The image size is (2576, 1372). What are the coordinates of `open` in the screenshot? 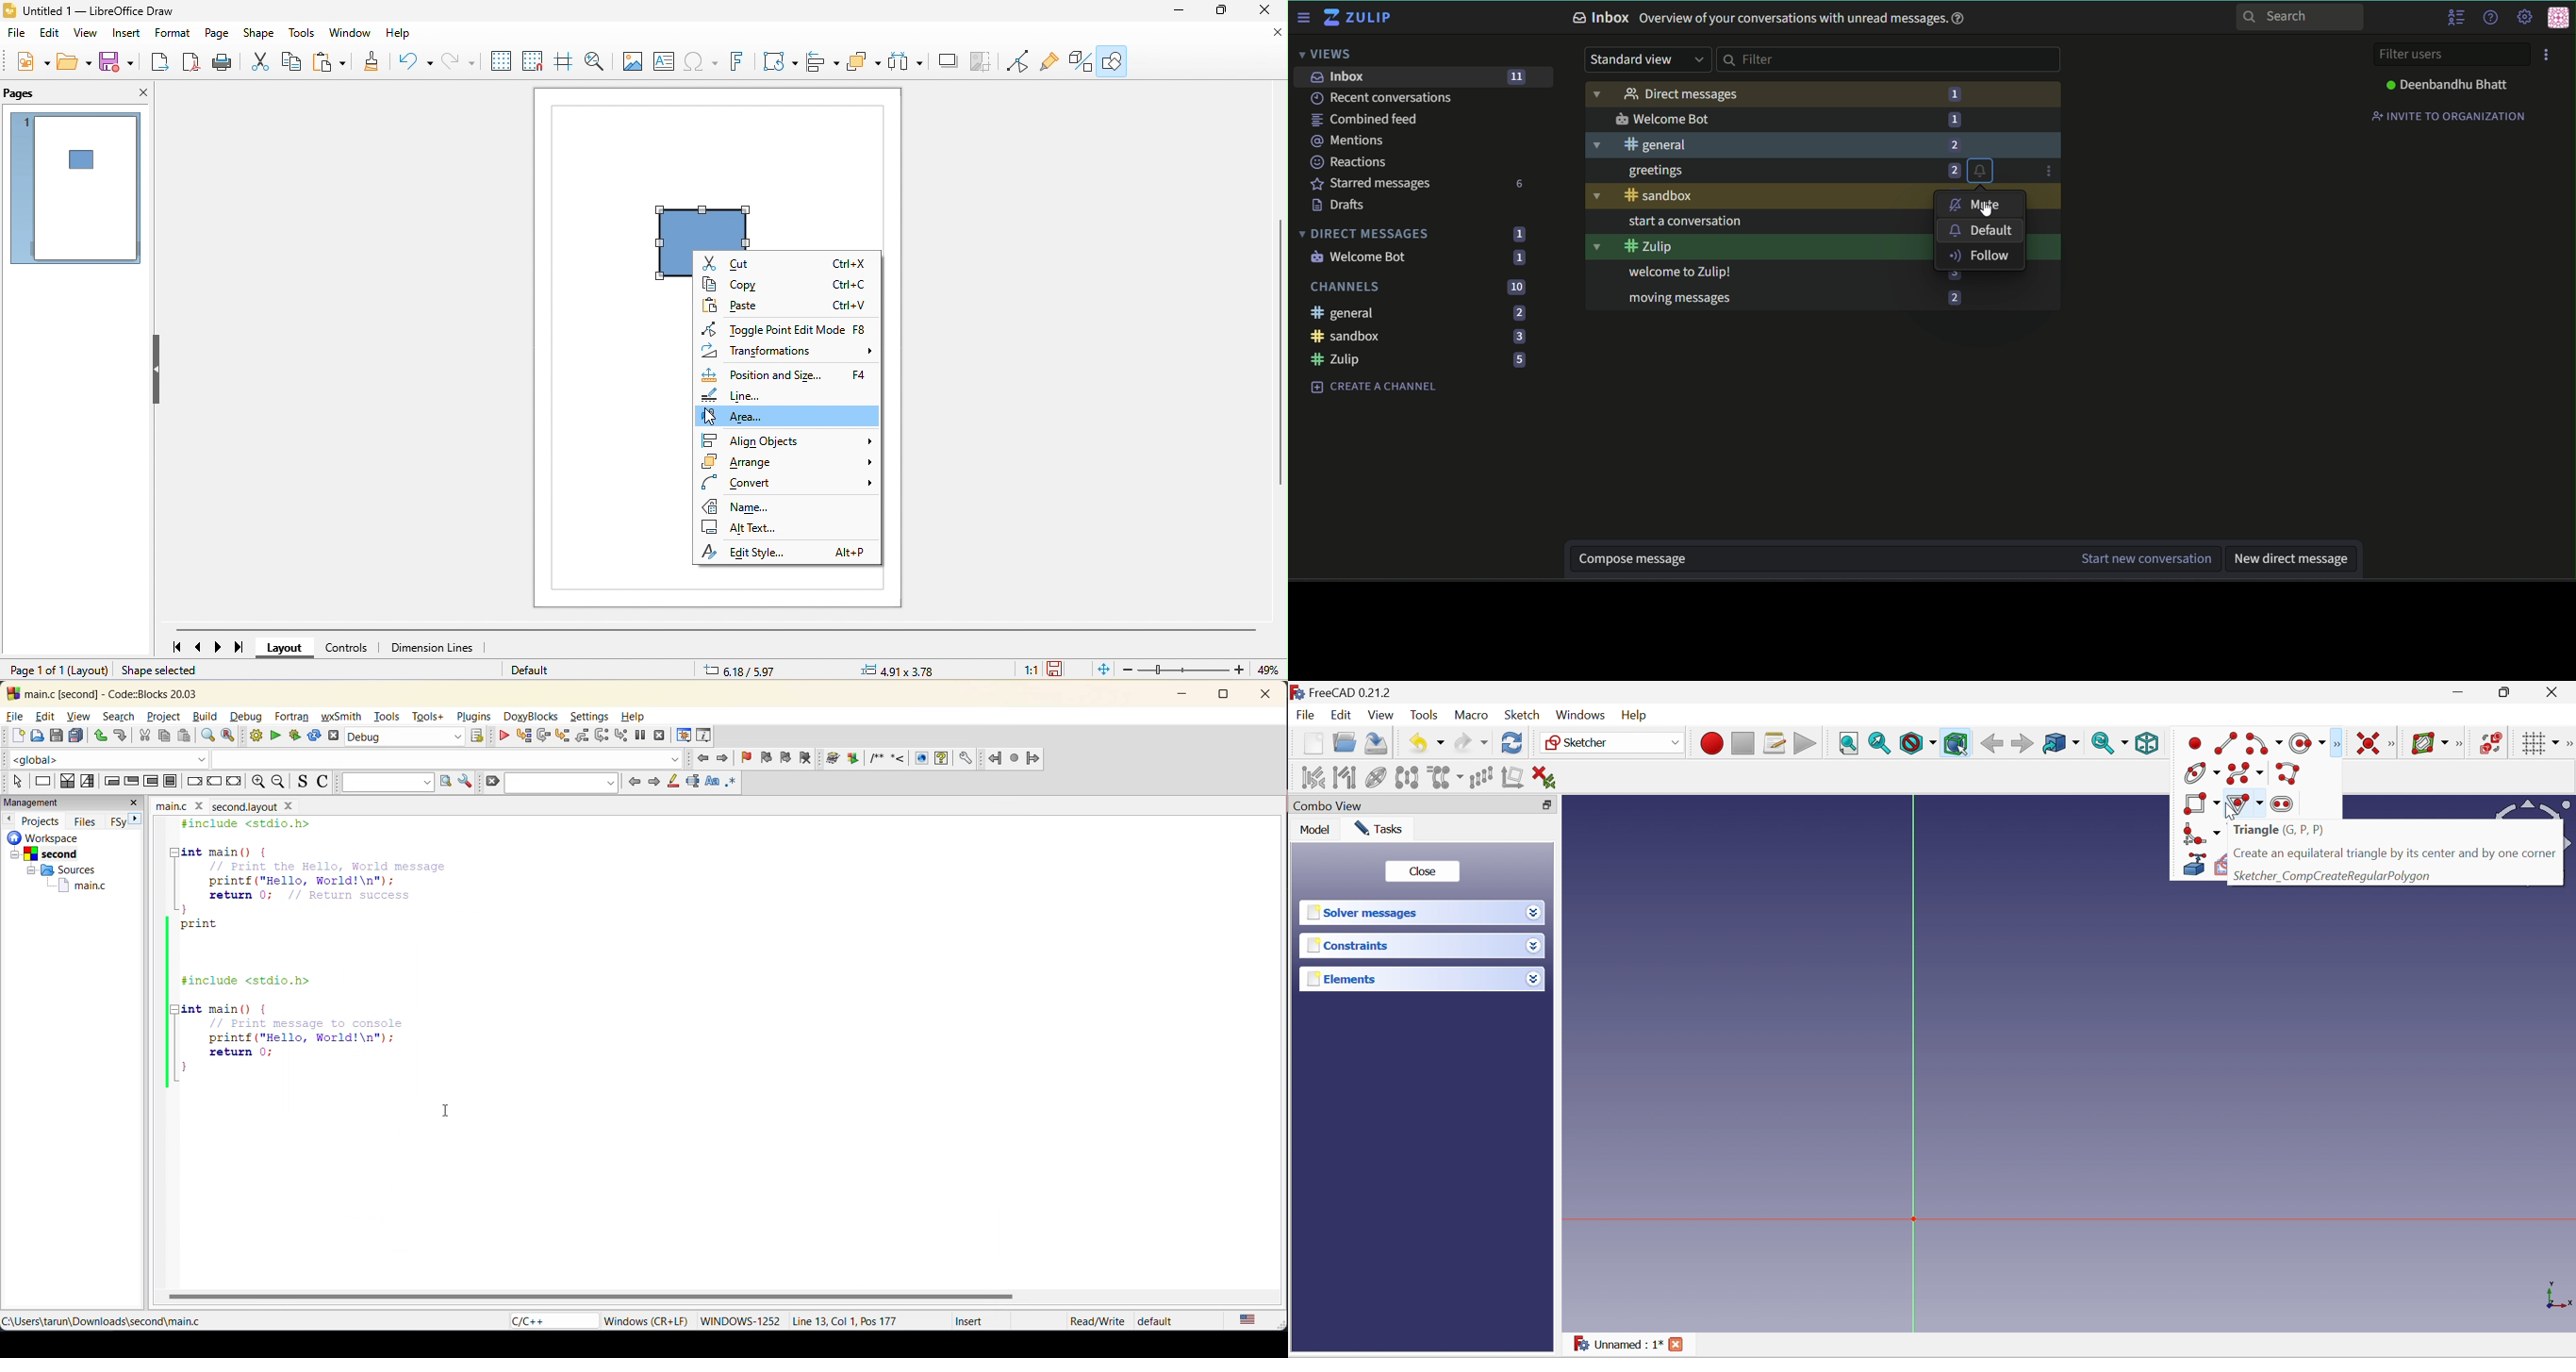 It's located at (36, 737).